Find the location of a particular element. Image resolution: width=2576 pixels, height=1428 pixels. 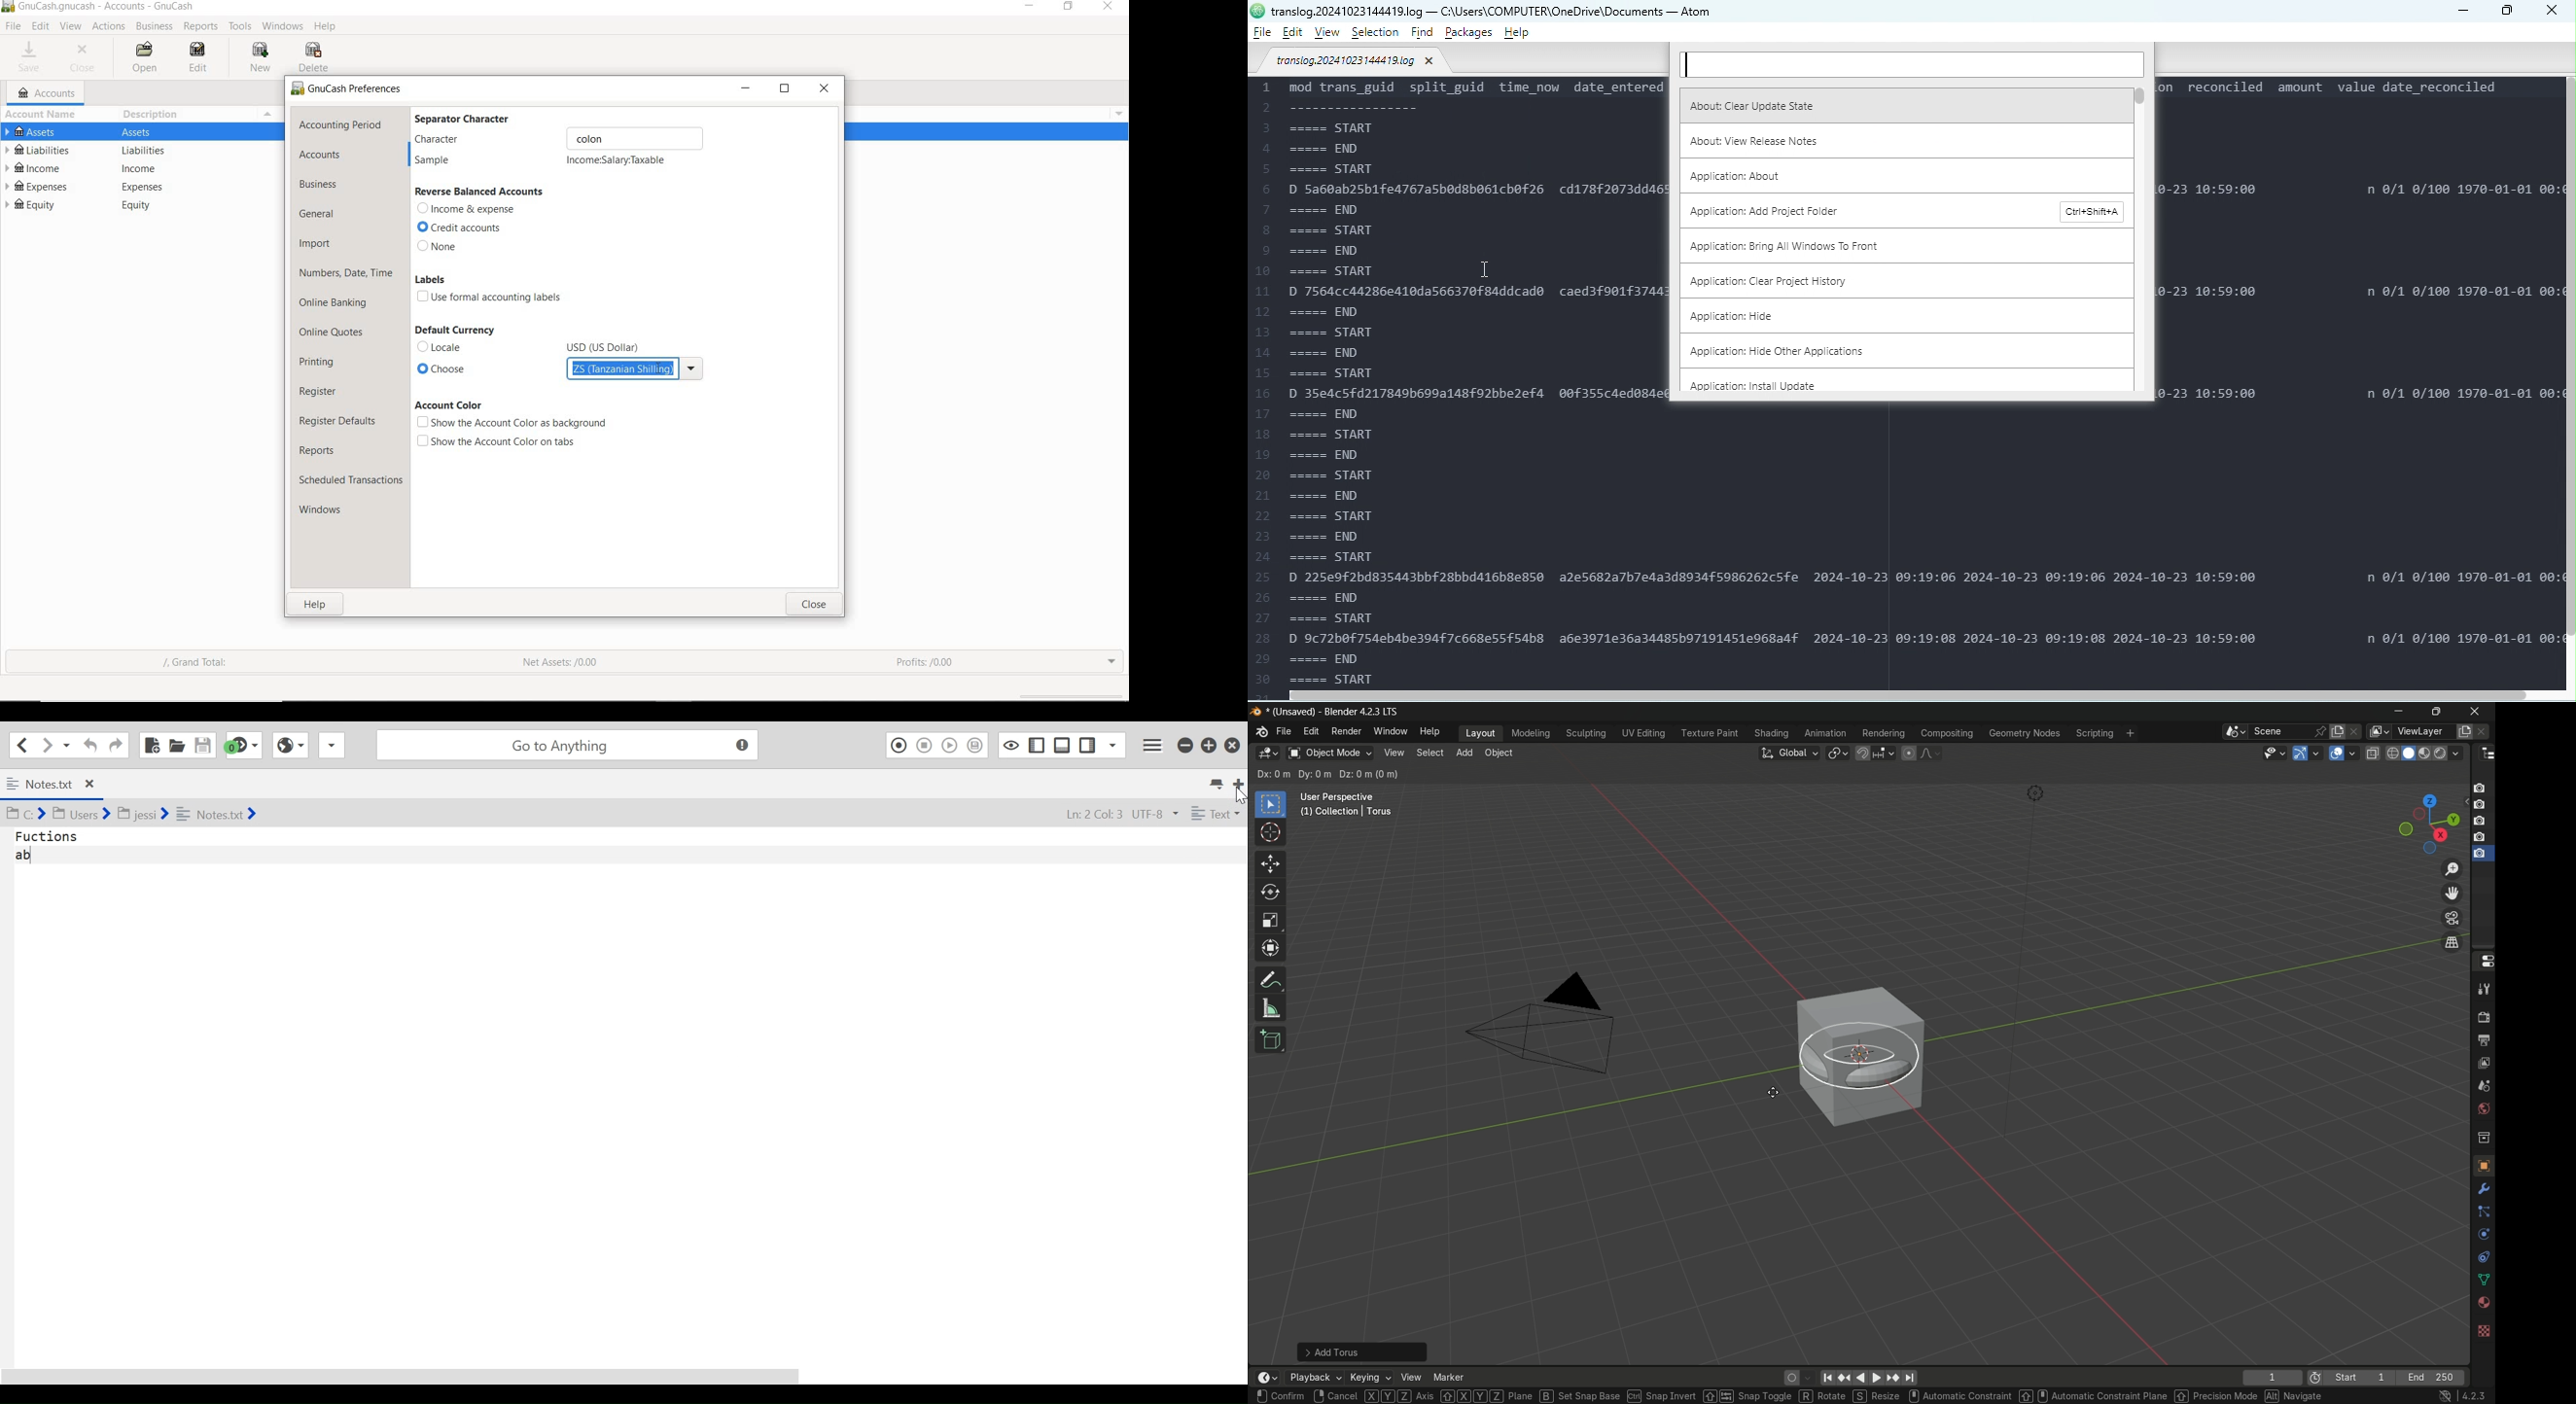

Restore is located at coordinates (1210, 746).